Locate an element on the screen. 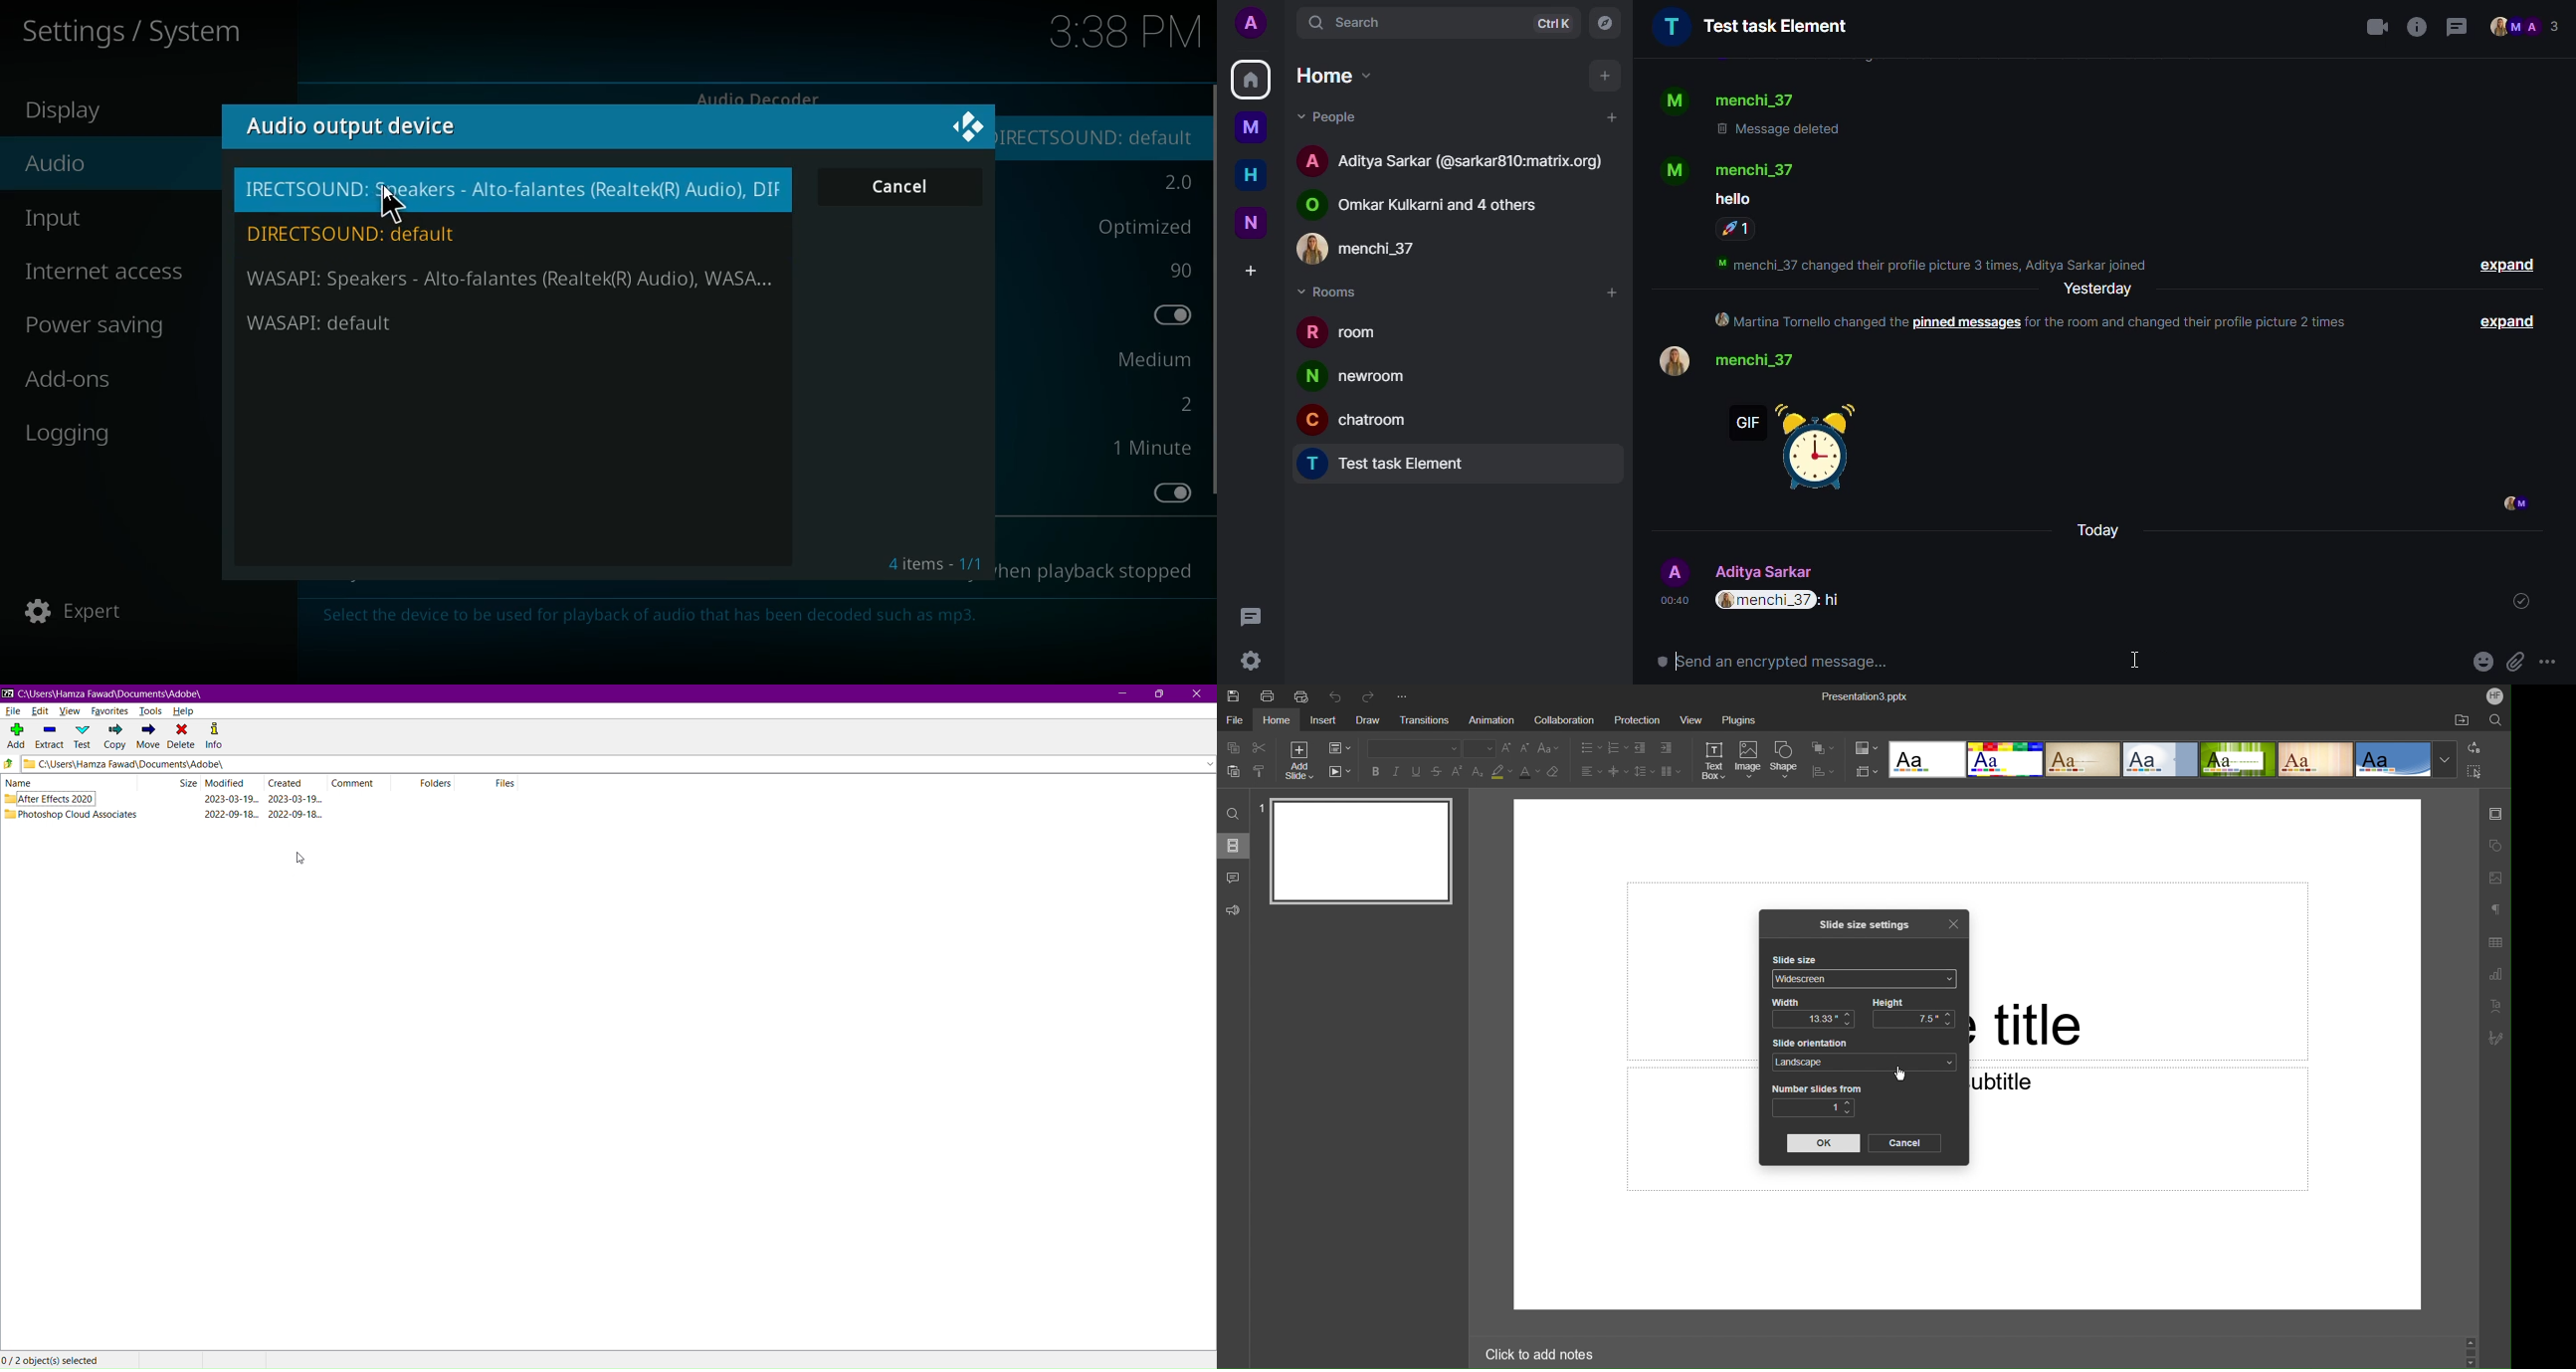 This screenshot has height=1372, width=2576. Arrange is located at coordinates (1822, 749).